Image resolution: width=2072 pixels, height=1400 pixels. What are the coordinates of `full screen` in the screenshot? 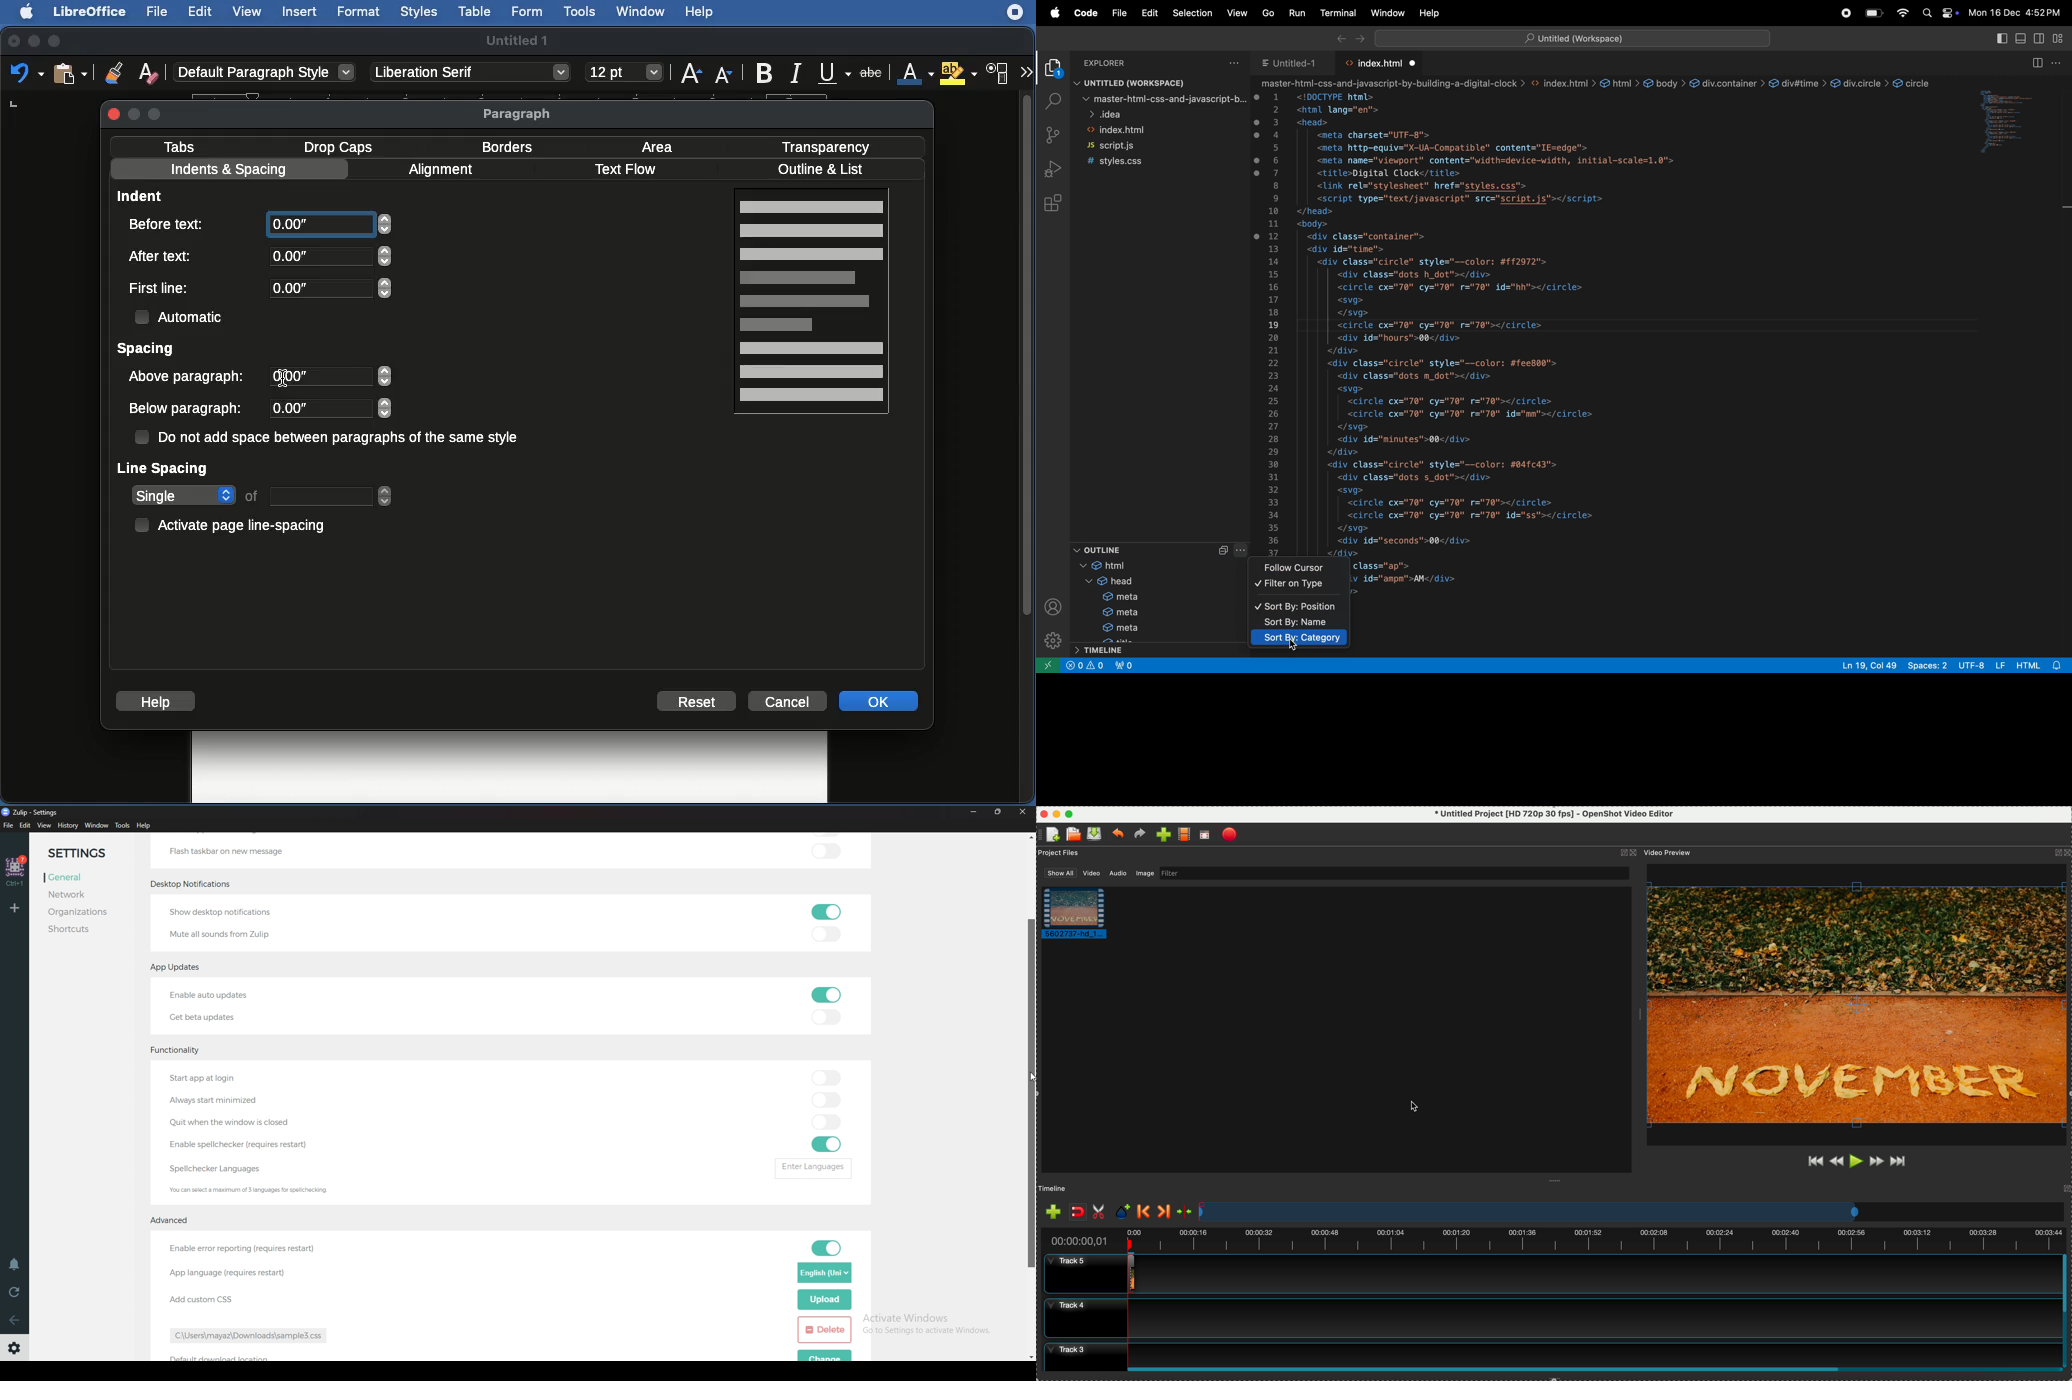 It's located at (1206, 835).